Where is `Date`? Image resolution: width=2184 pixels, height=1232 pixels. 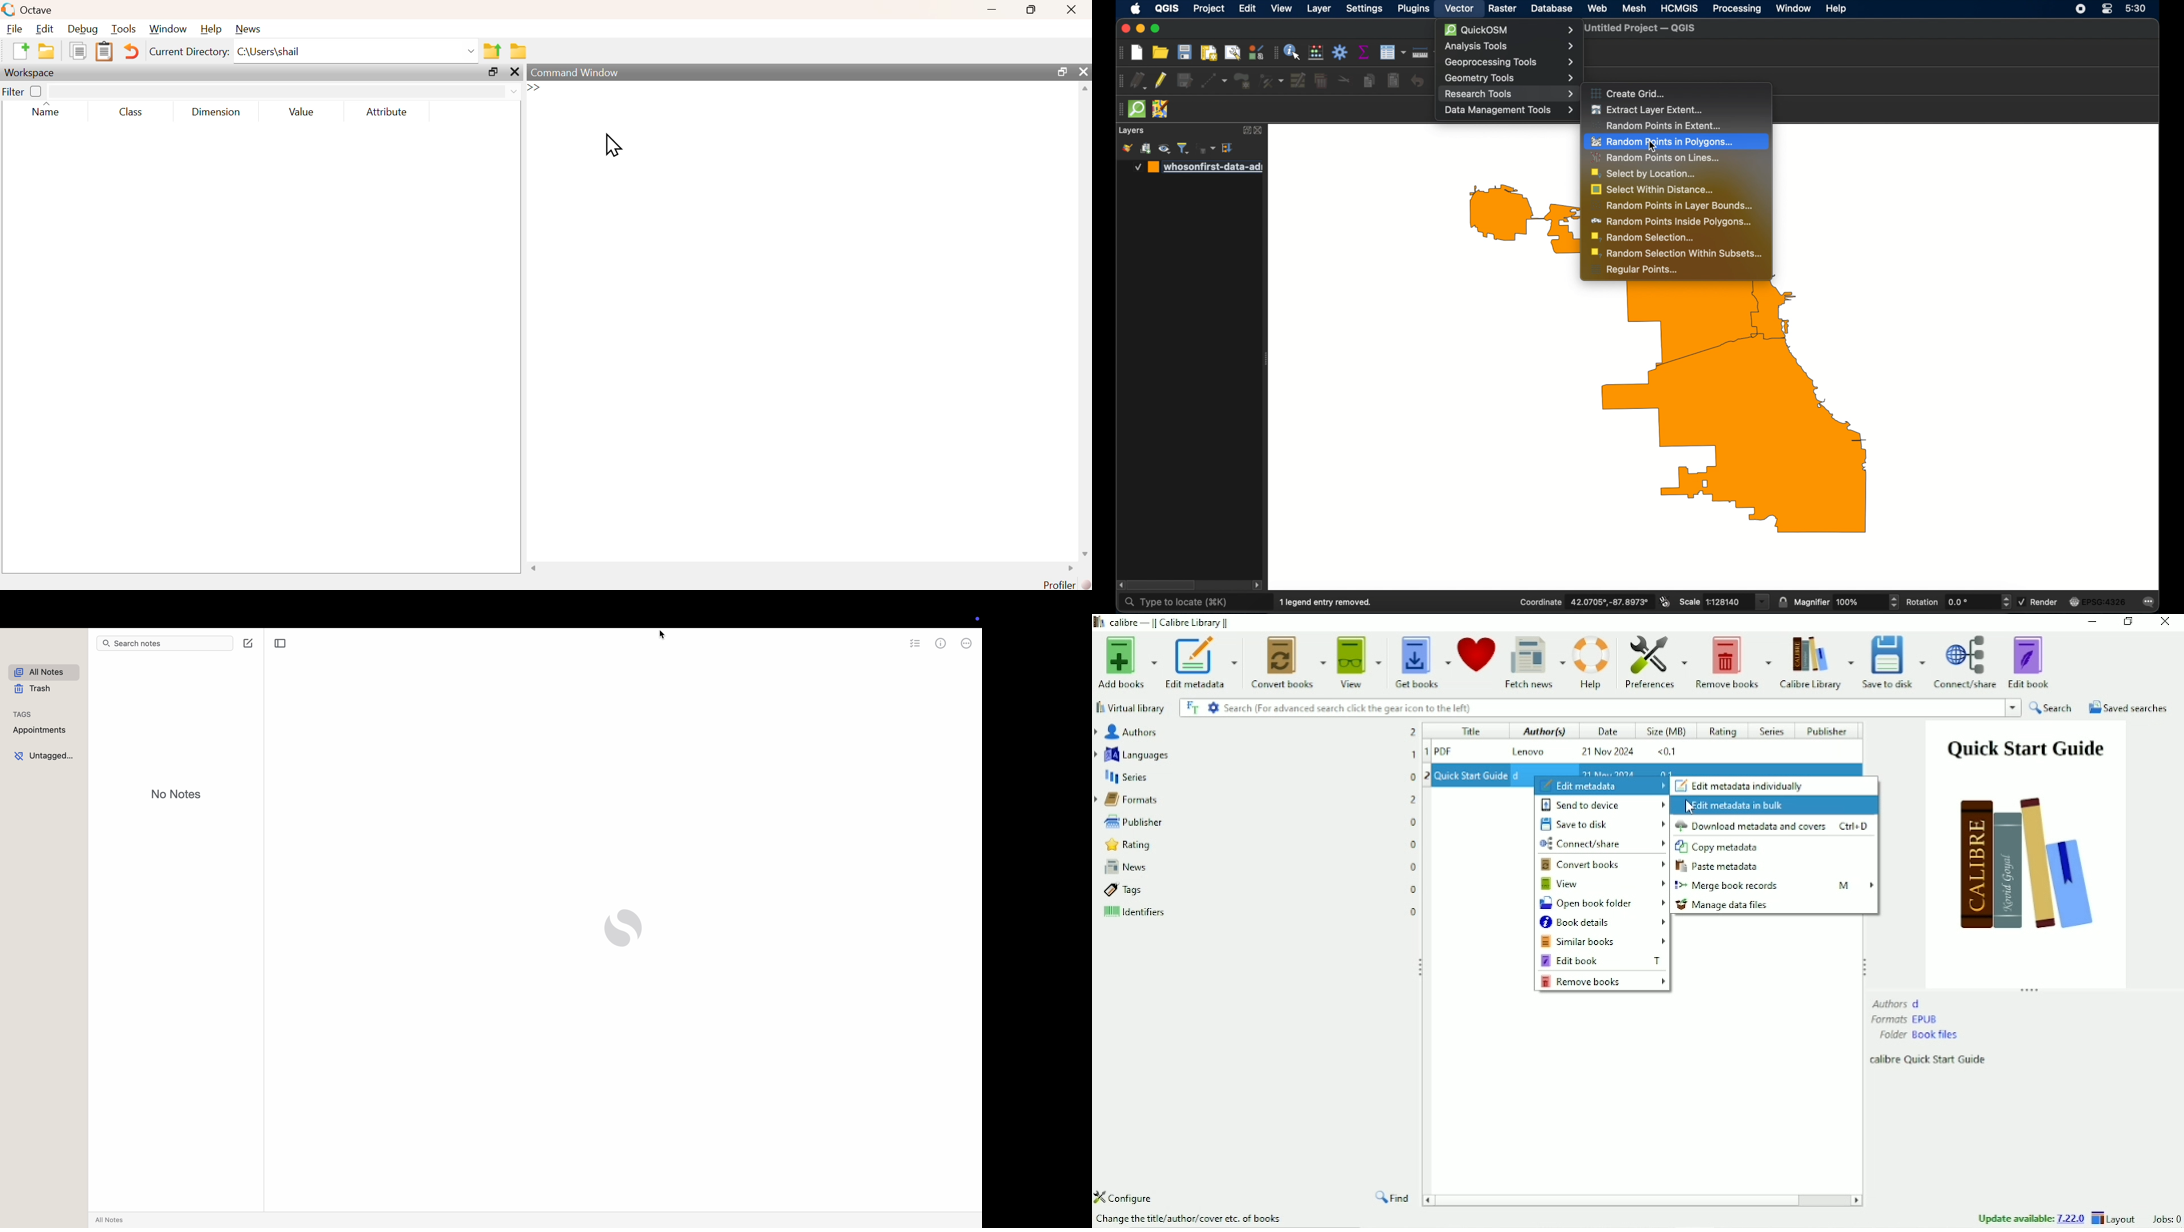
Date is located at coordinates (1606, 732).